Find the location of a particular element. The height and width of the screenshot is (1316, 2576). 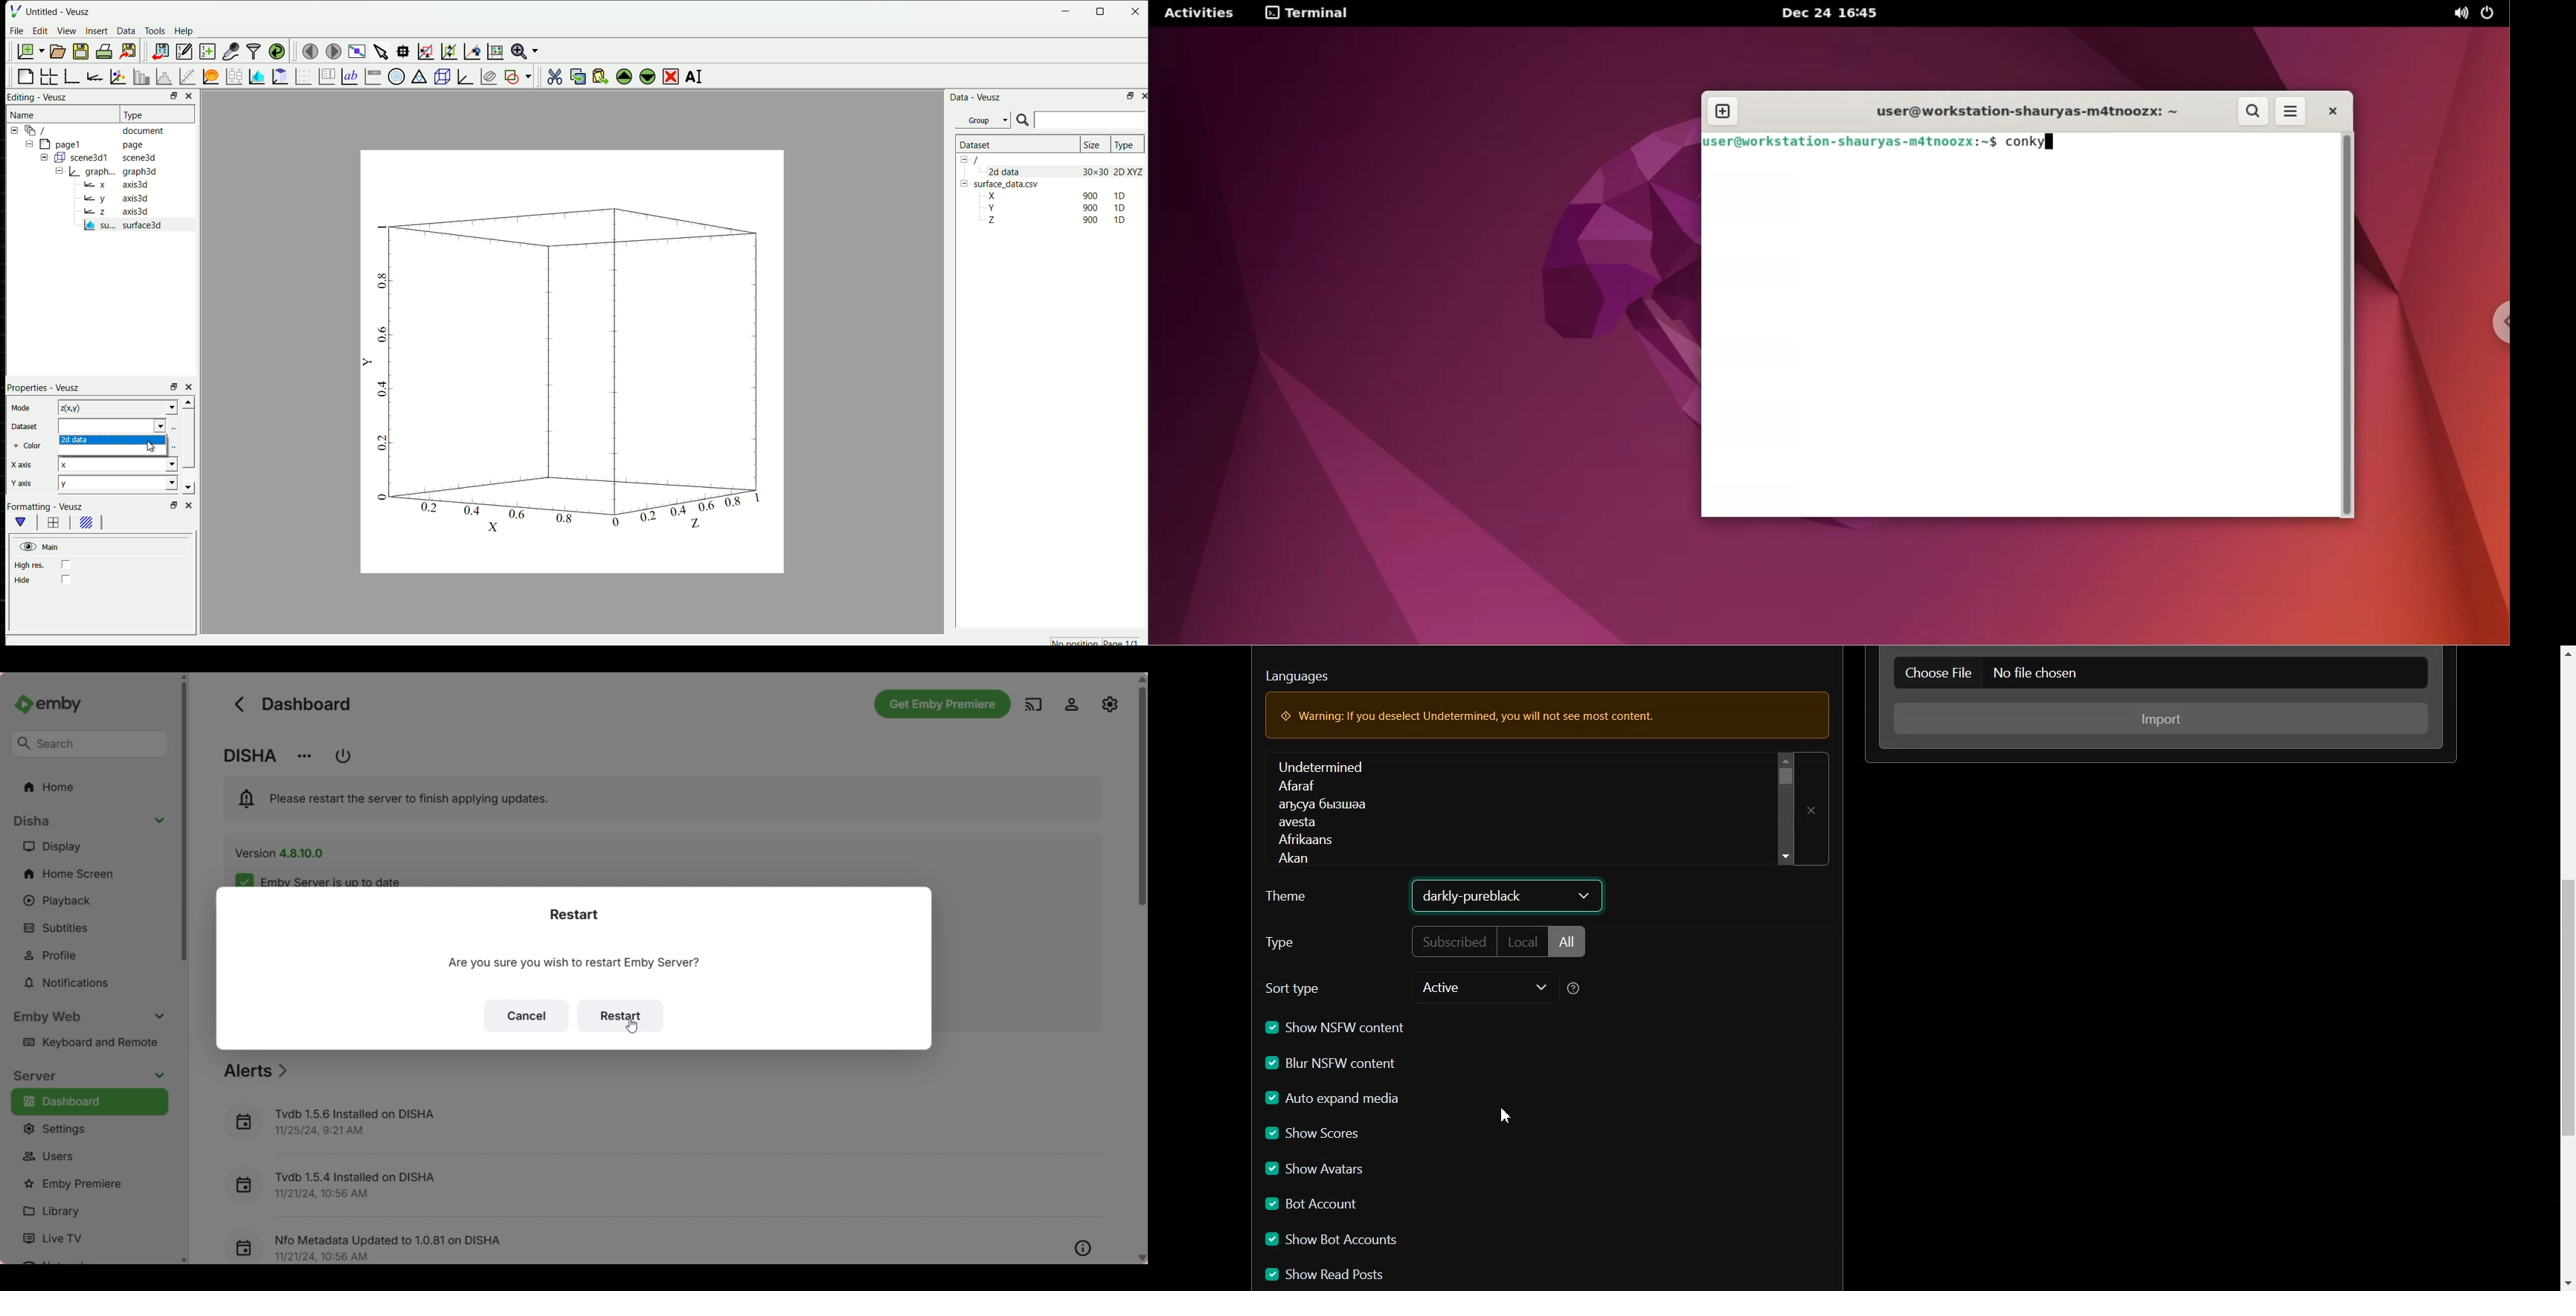

dataset is located at coordinates (105, 426).